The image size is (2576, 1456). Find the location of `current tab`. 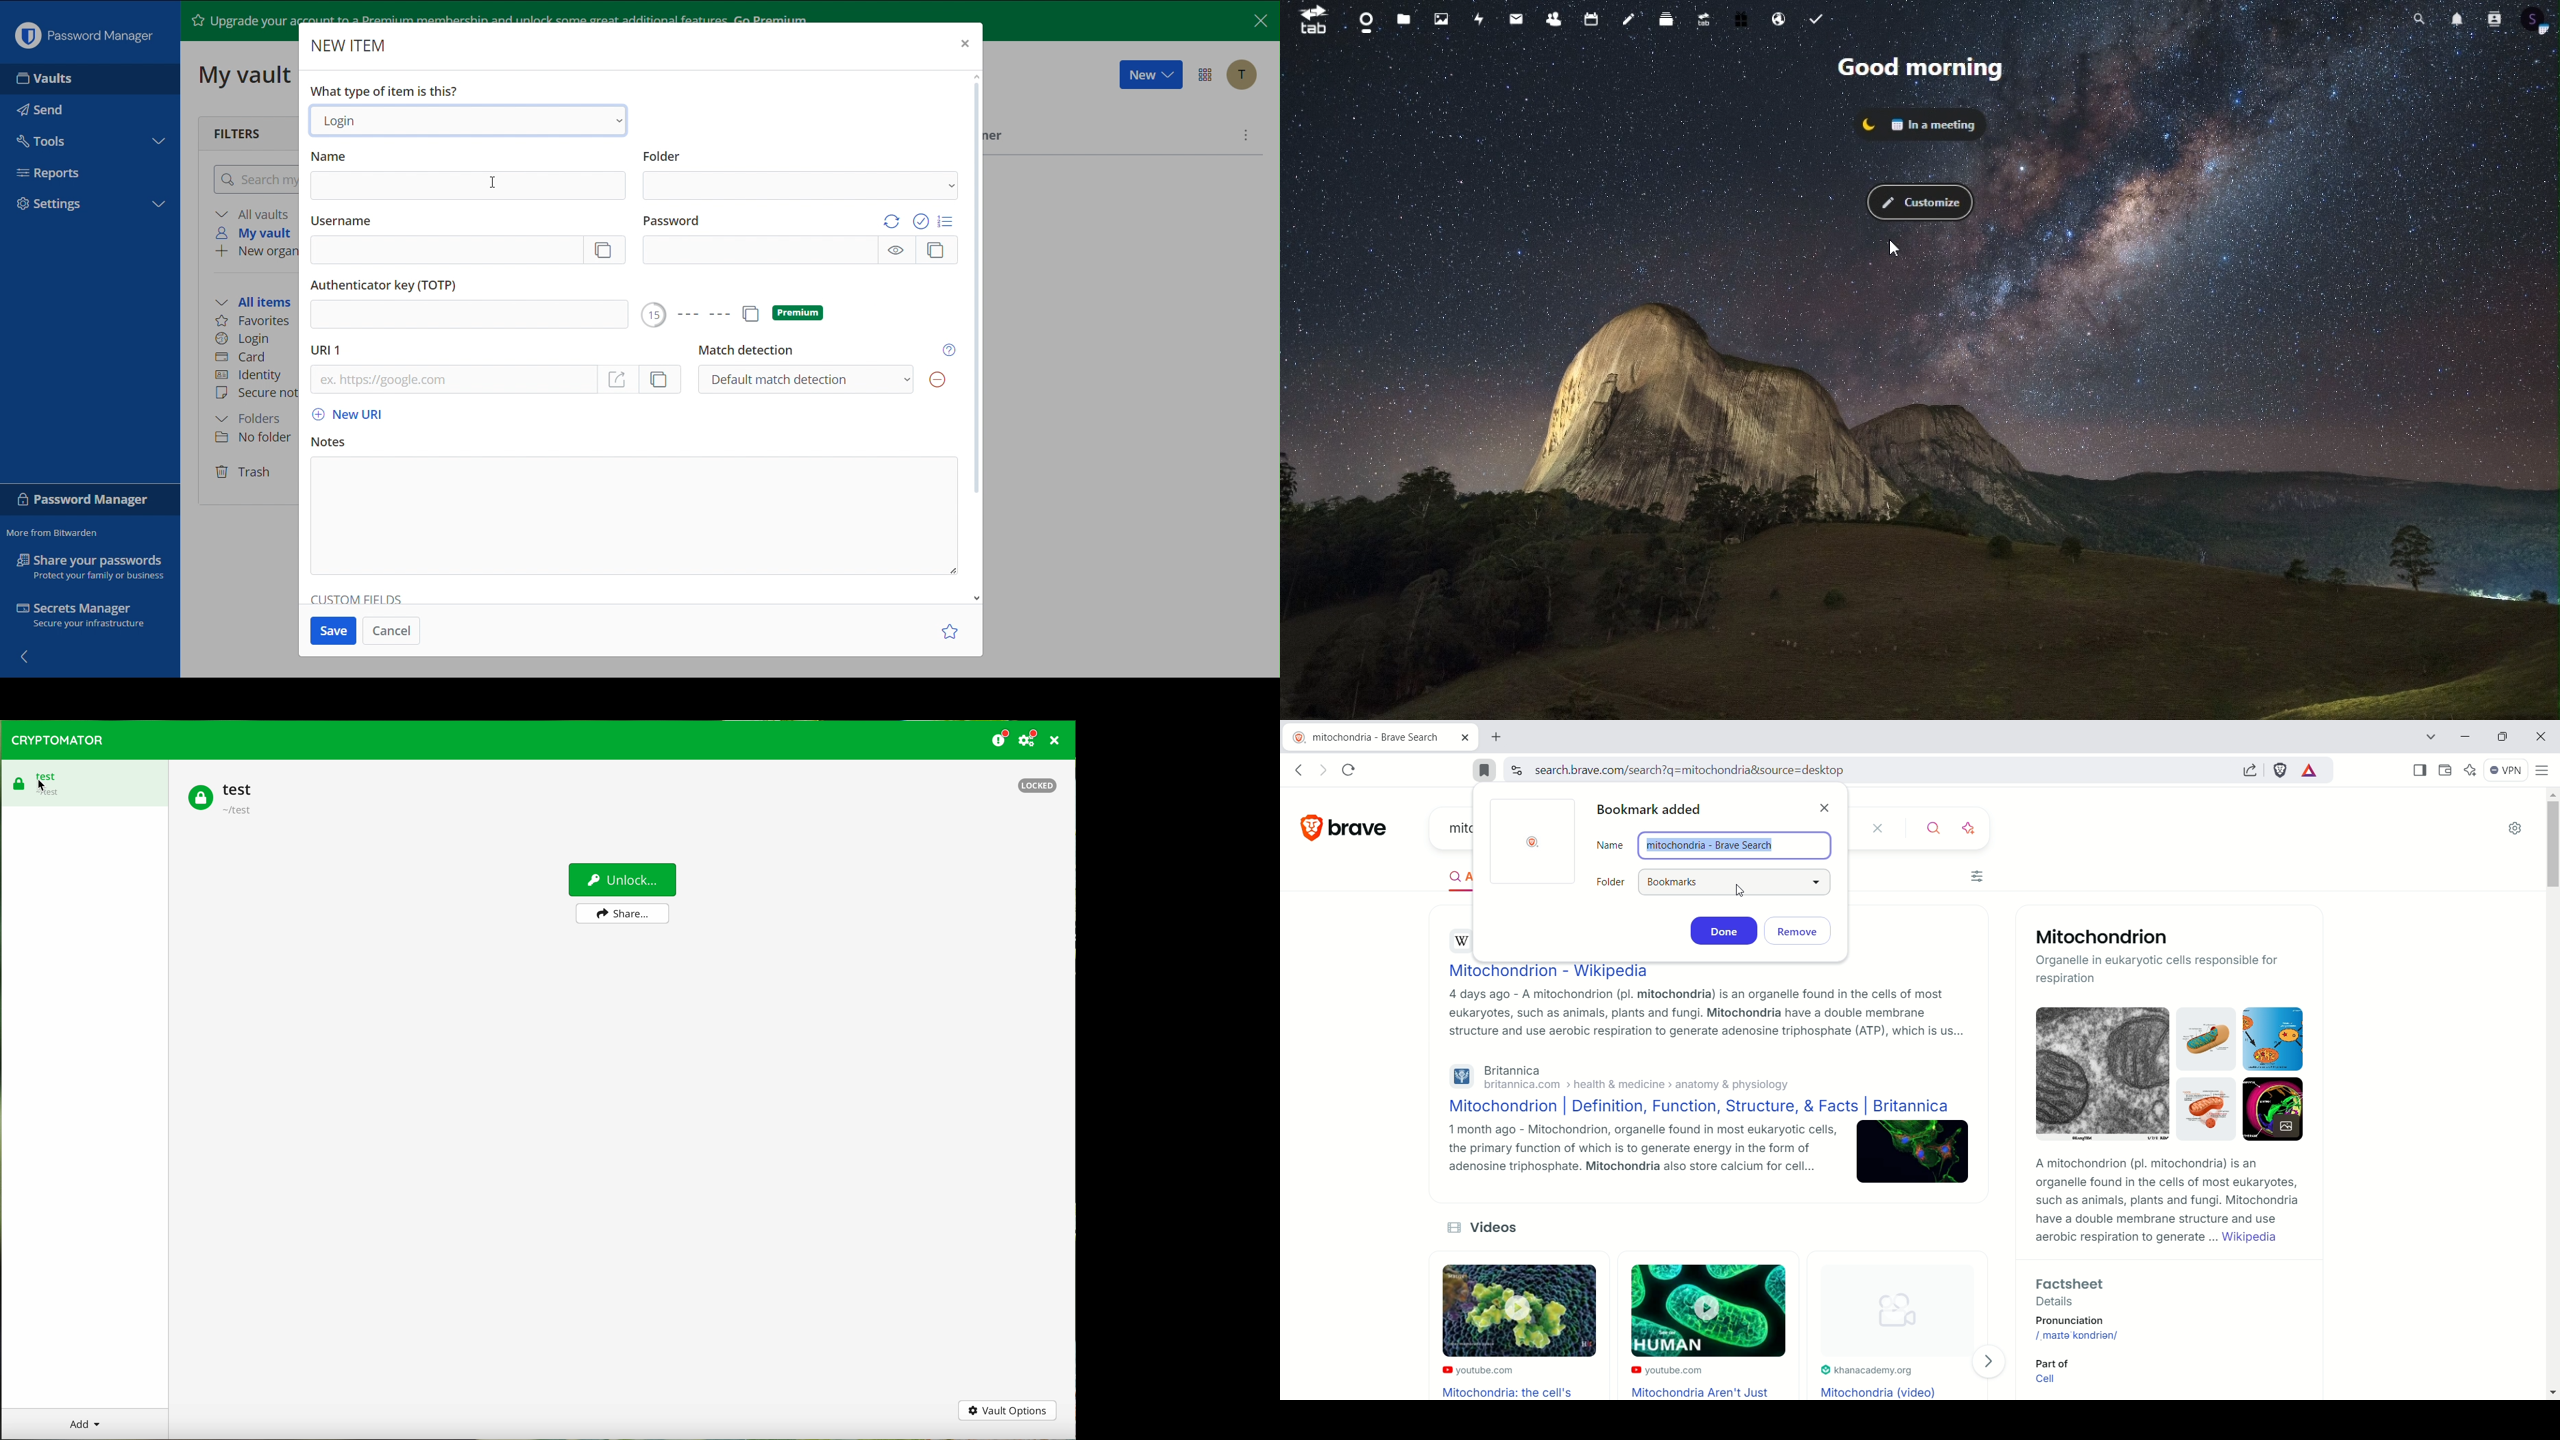

current tab is located at coordinates (1369, 737).